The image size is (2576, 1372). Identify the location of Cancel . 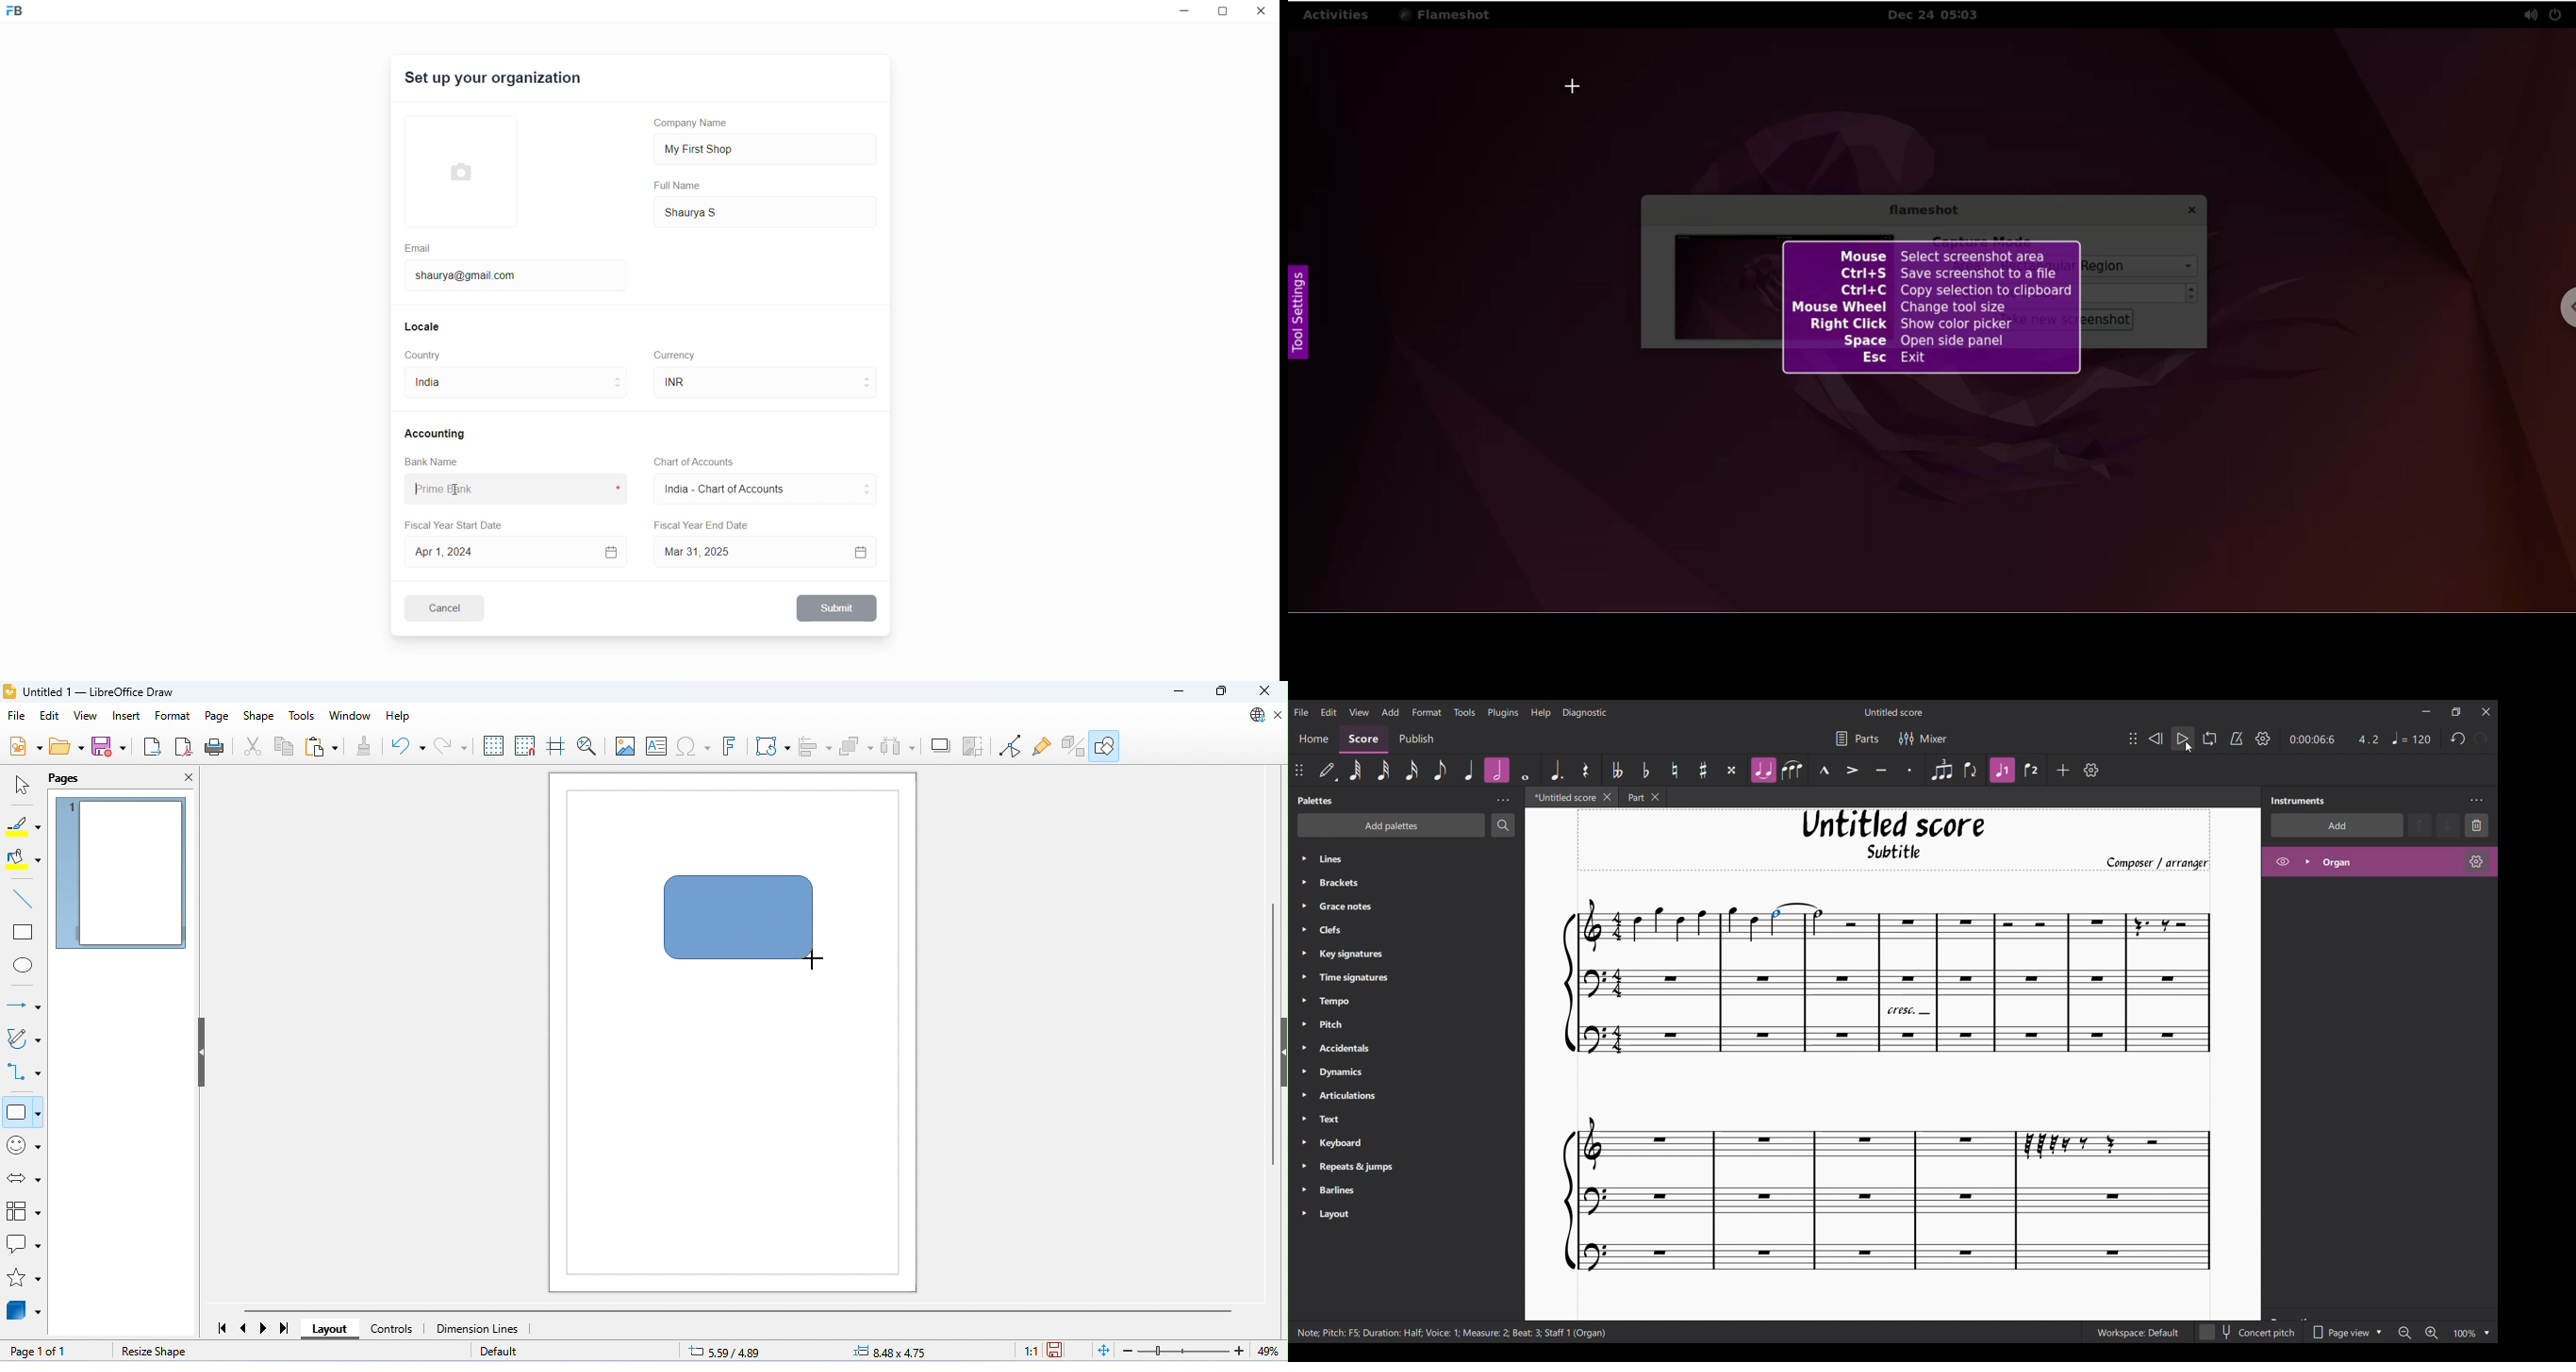
(453, 608).